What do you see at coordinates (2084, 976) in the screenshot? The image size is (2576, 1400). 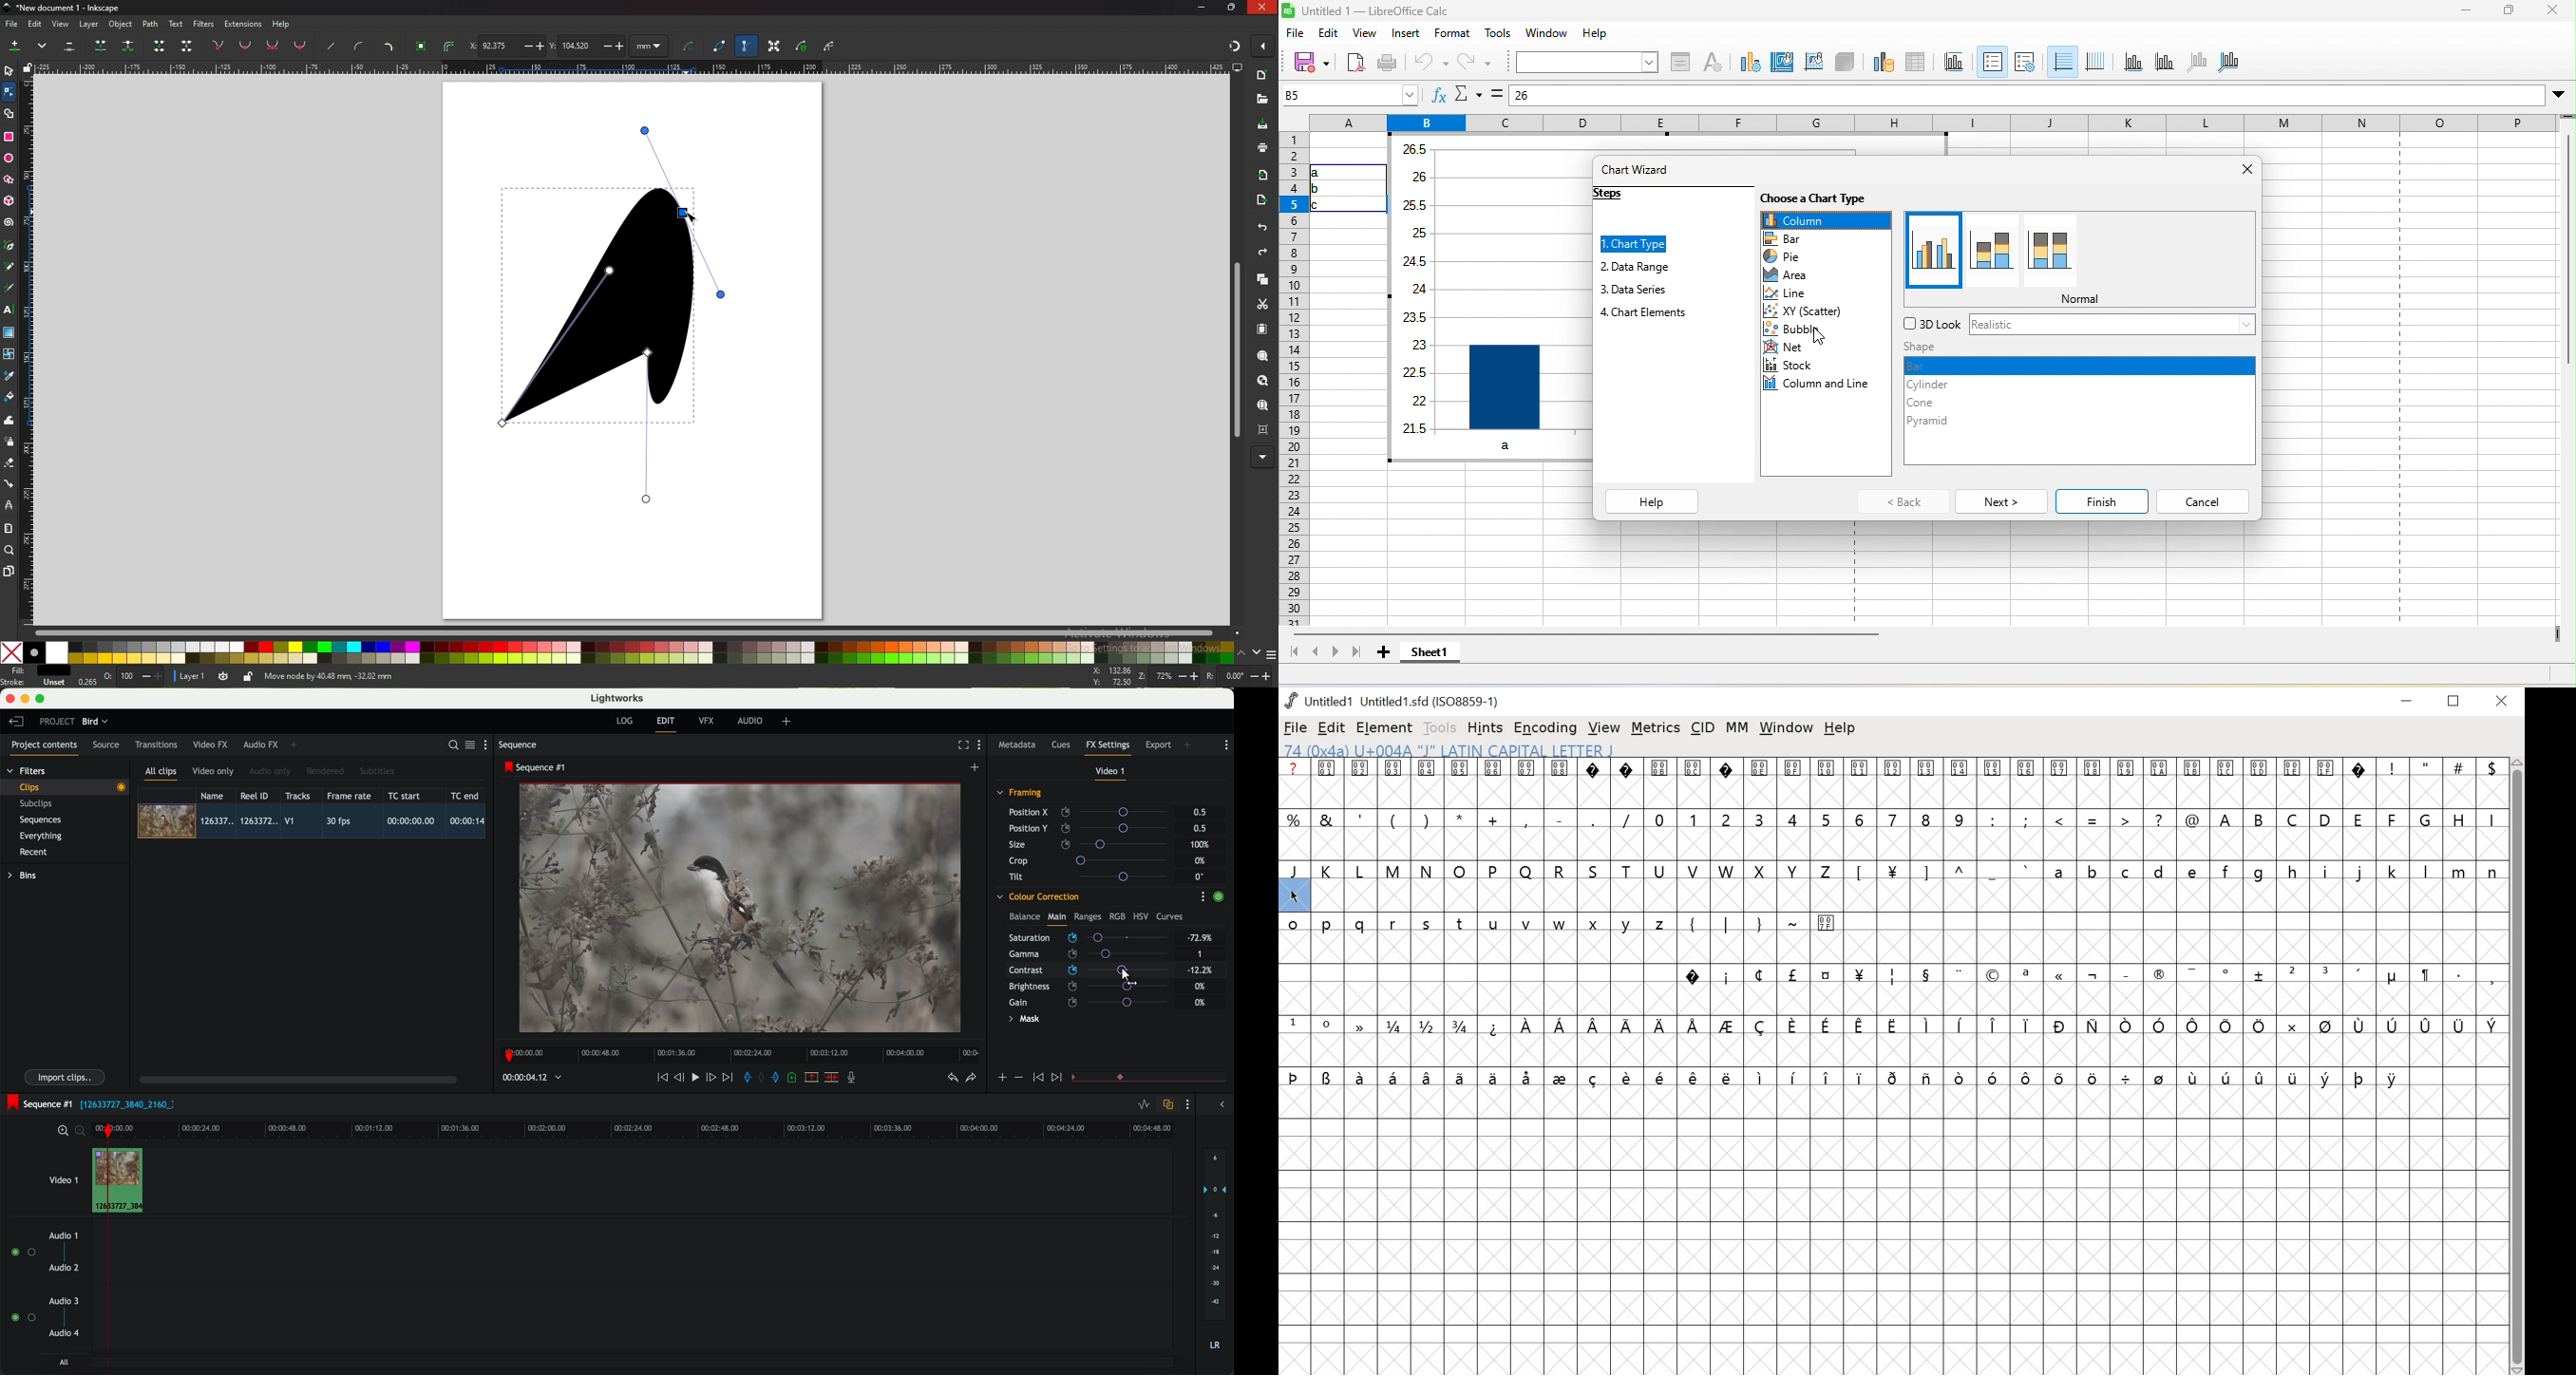 I see `symbols` at bounding box center [2084, 976].